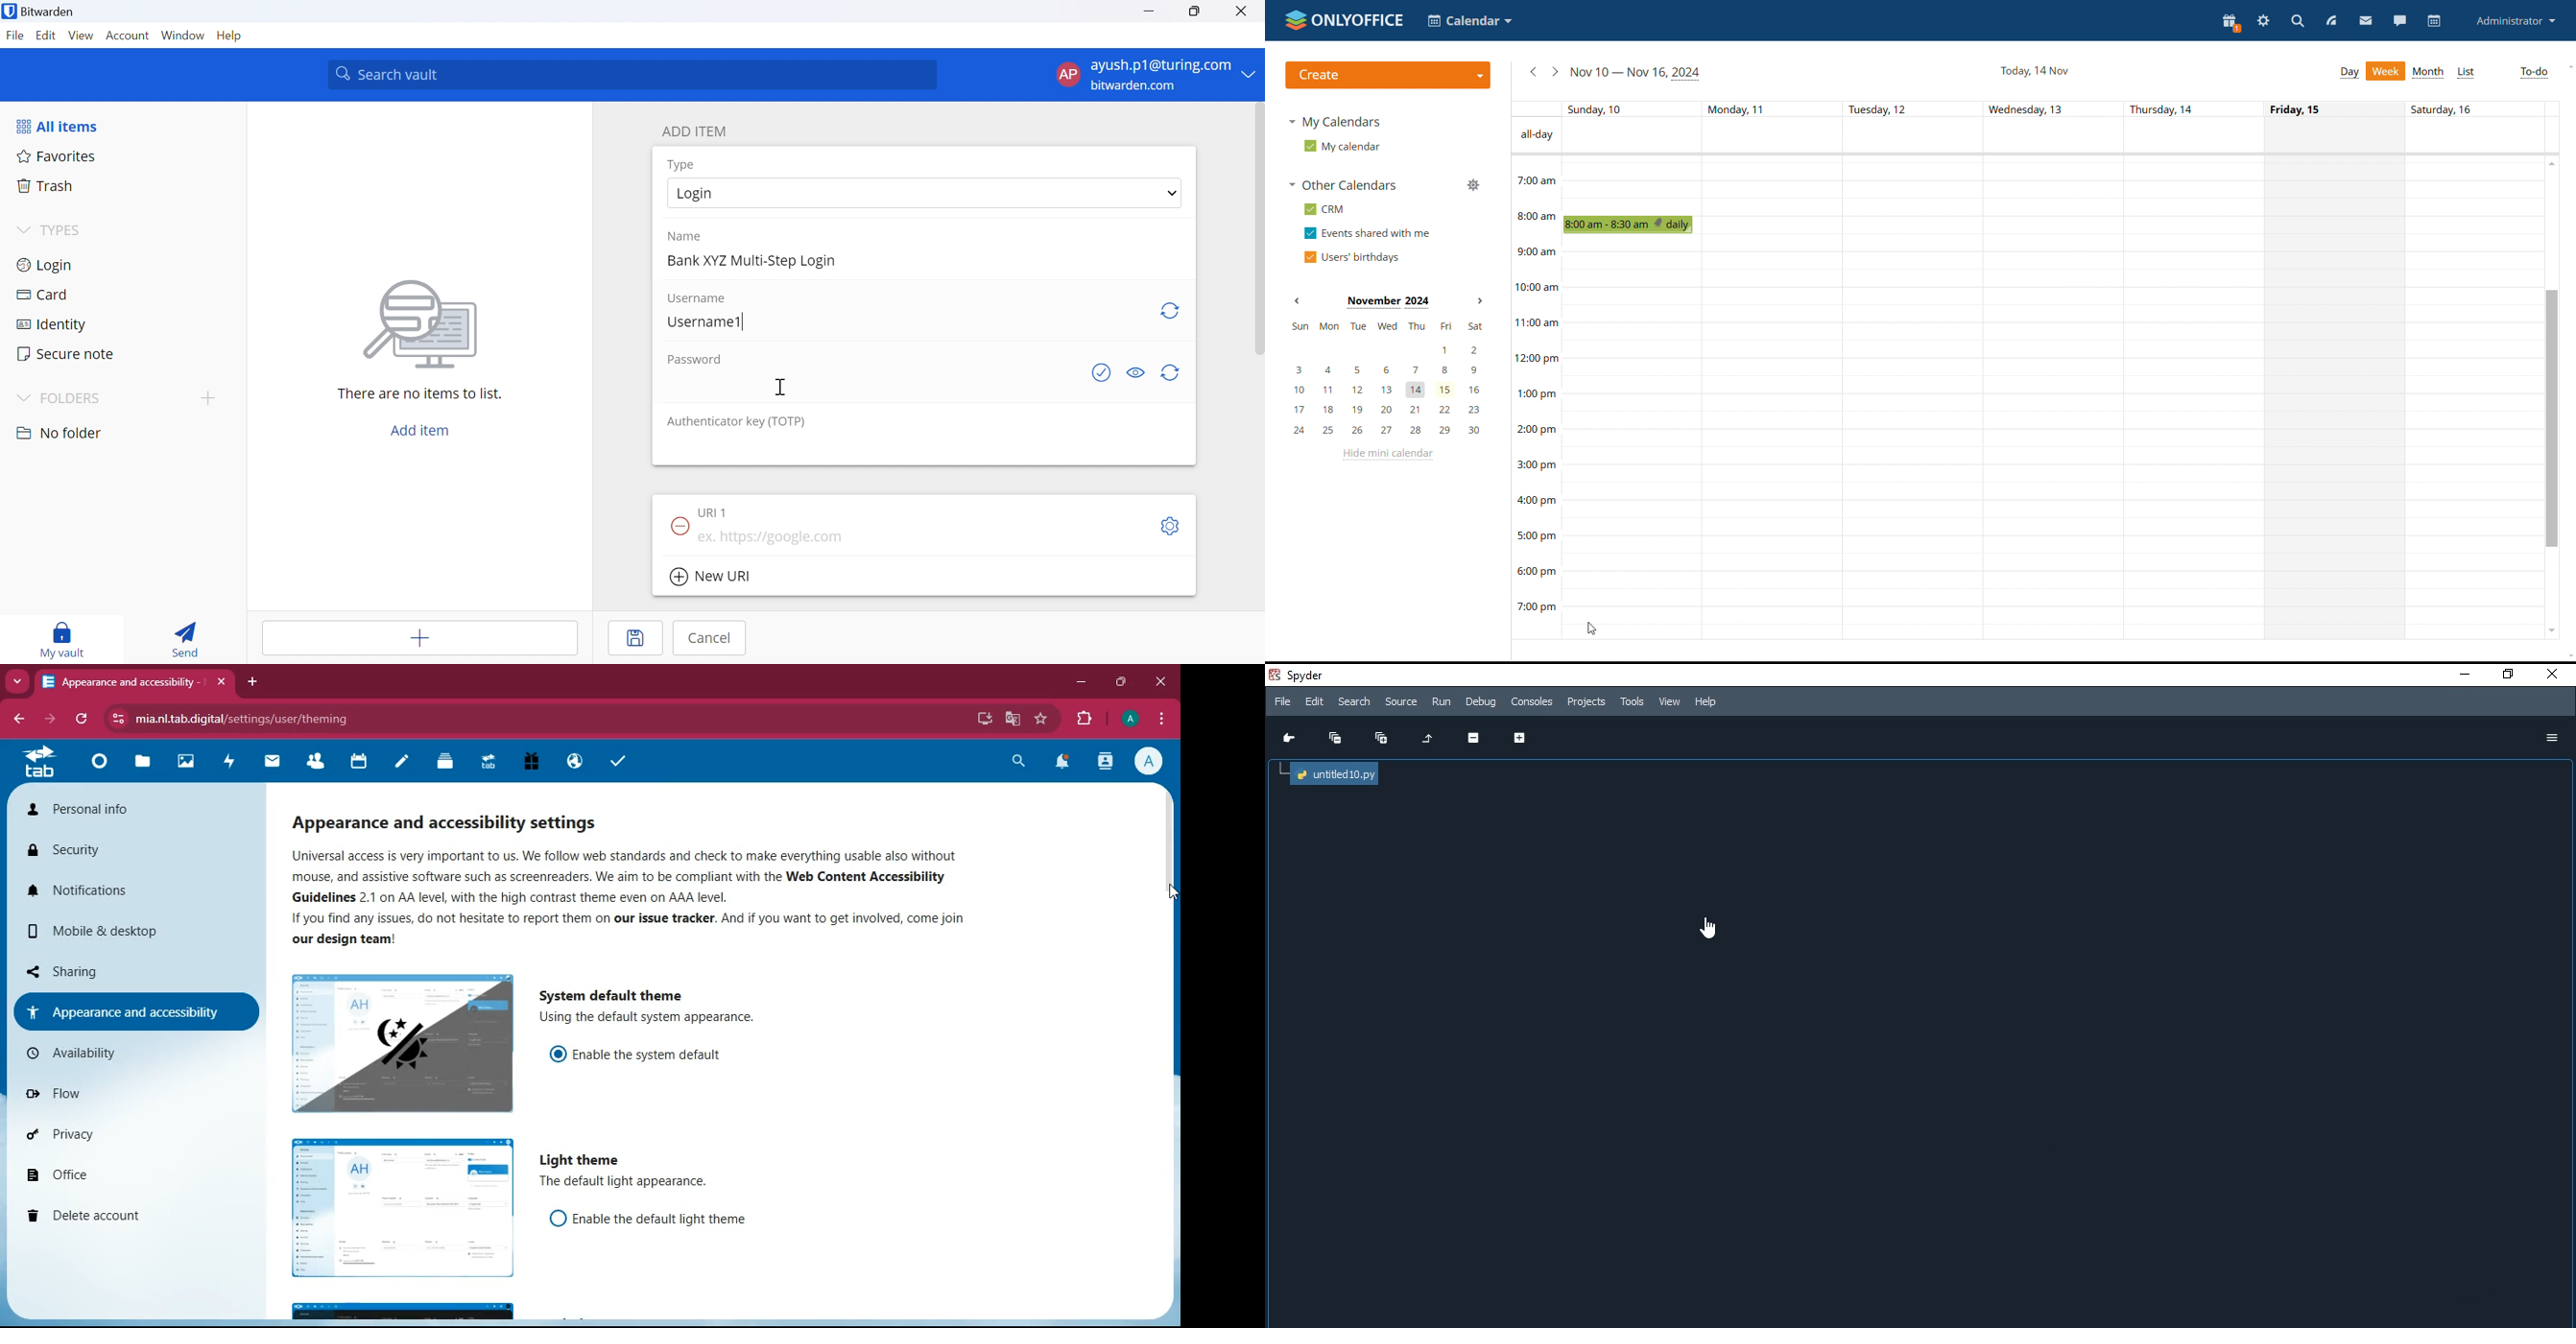 Image resolution: width=2576 pixels, height=1344 pixels. I want to click on Help, so click(230, 37).